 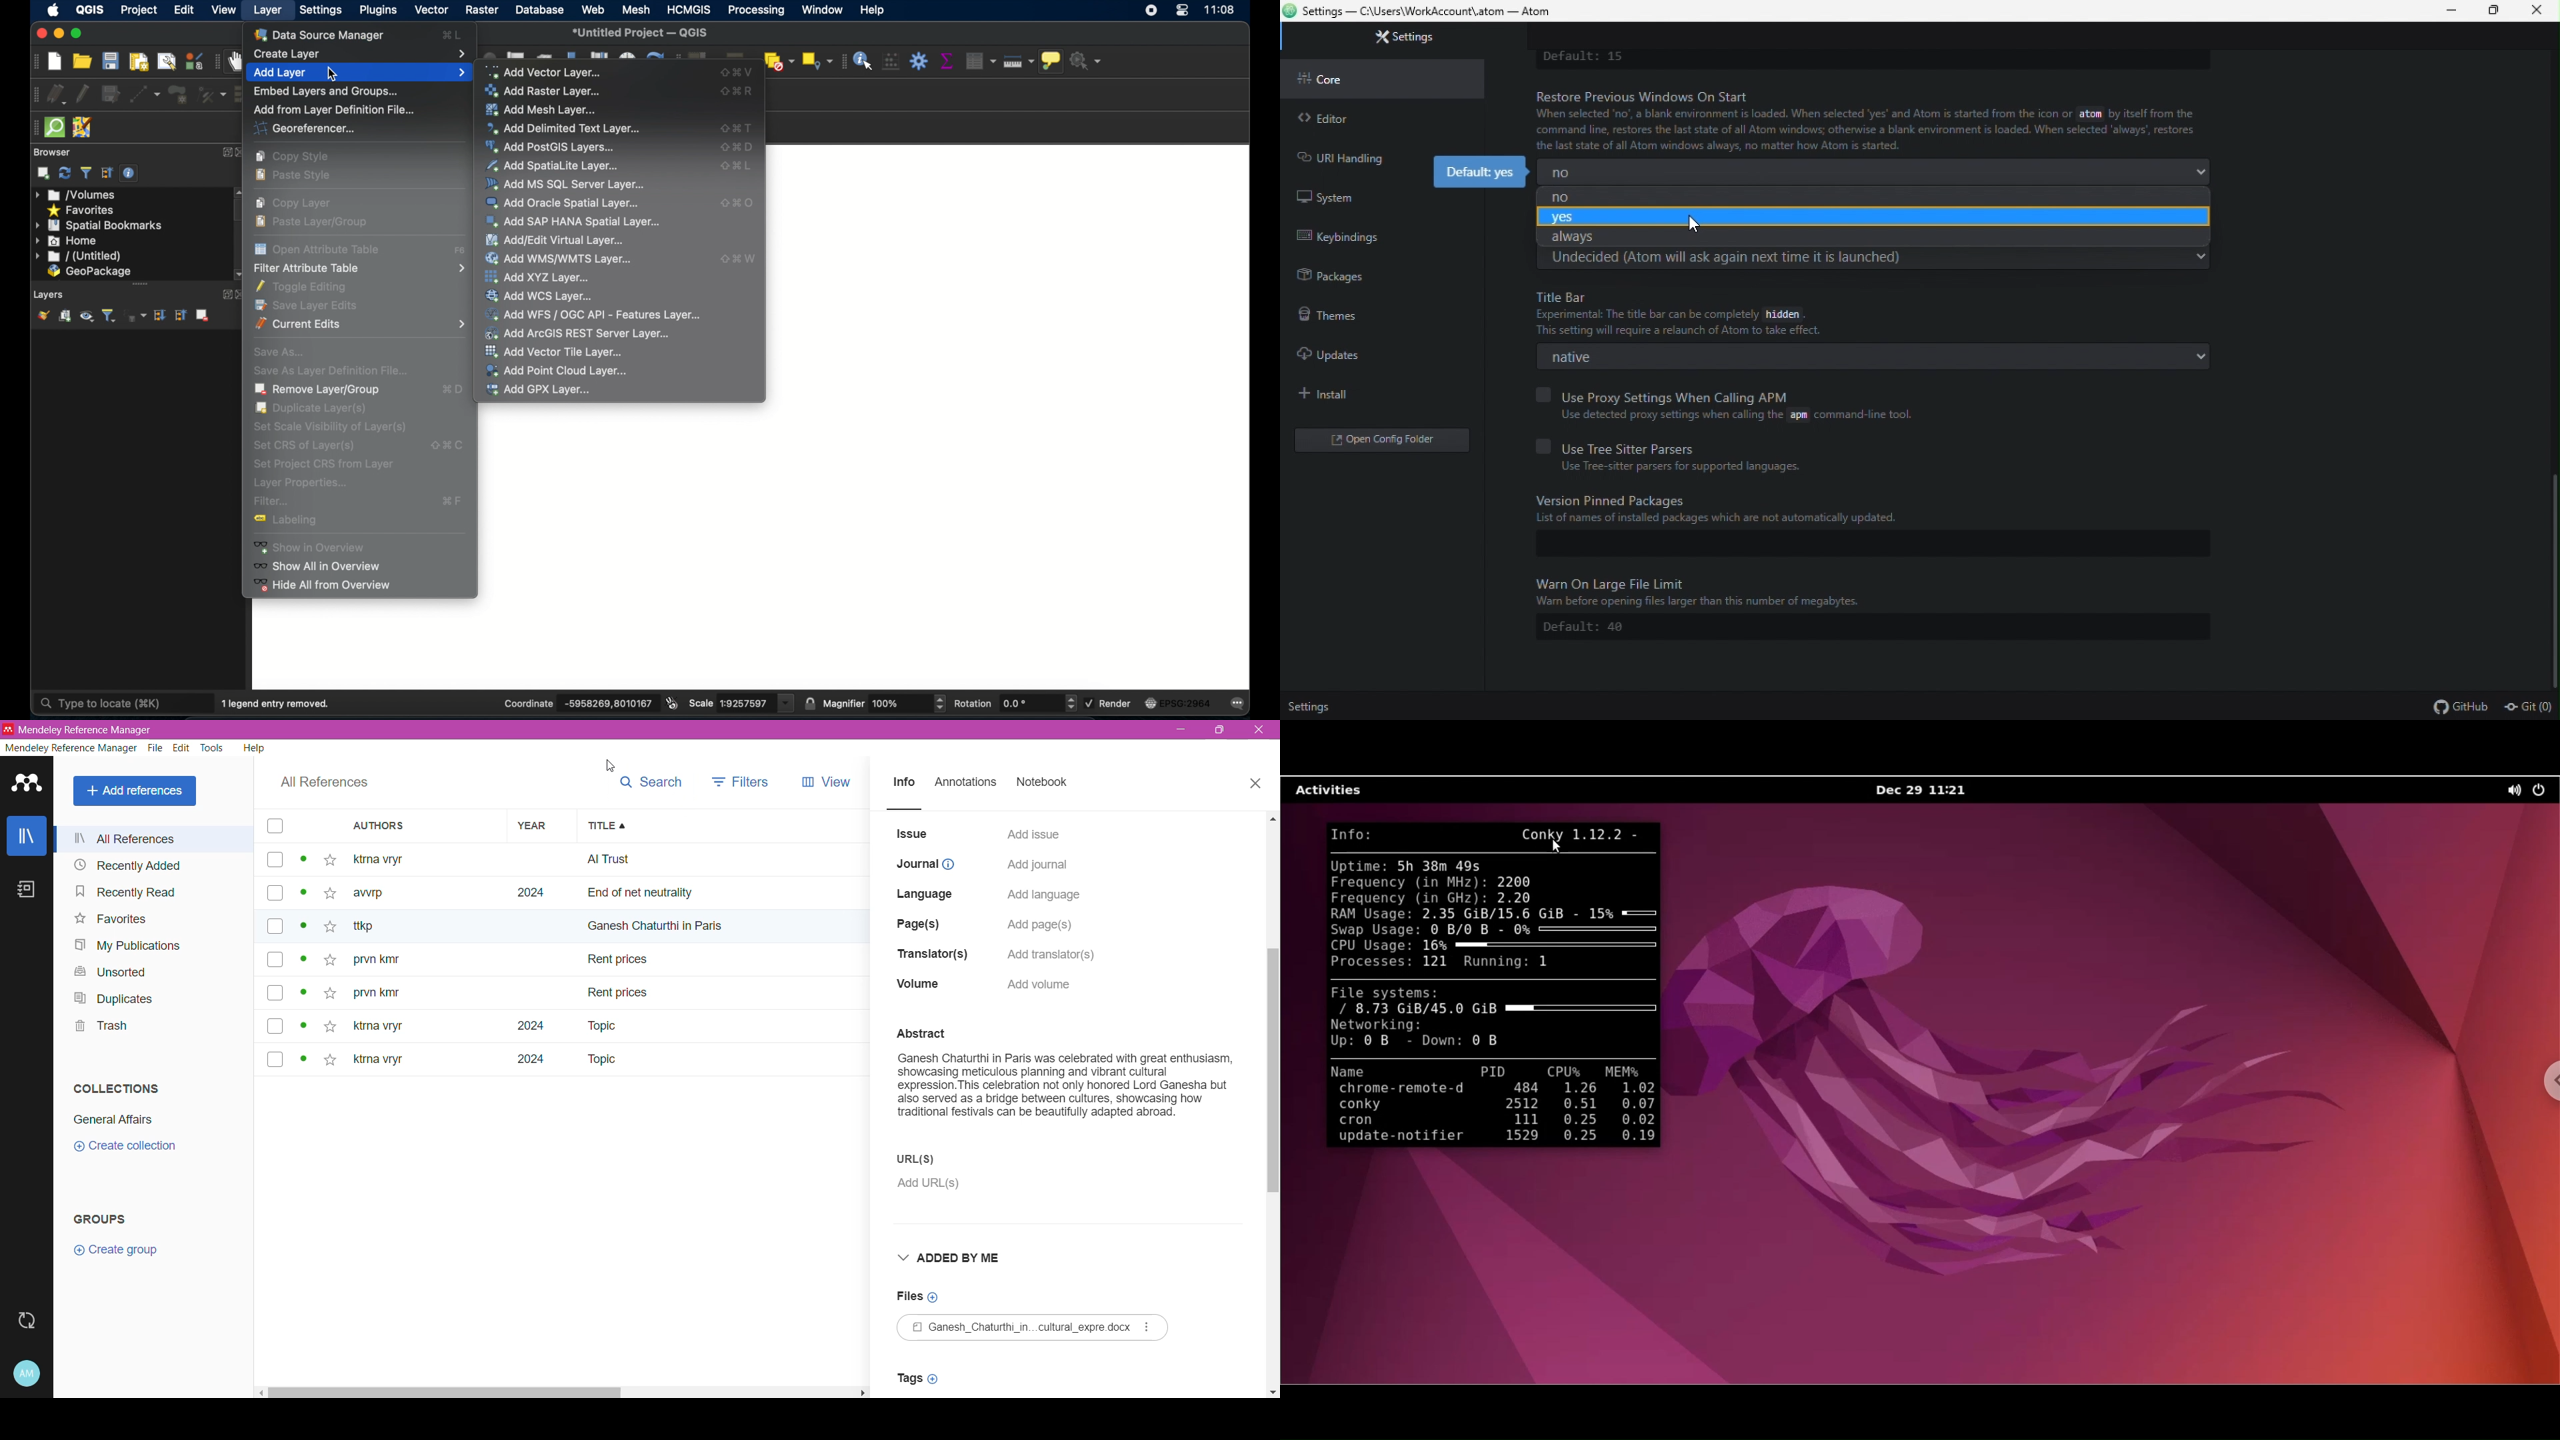 I want to click on Search, so click(x=651, y=783).